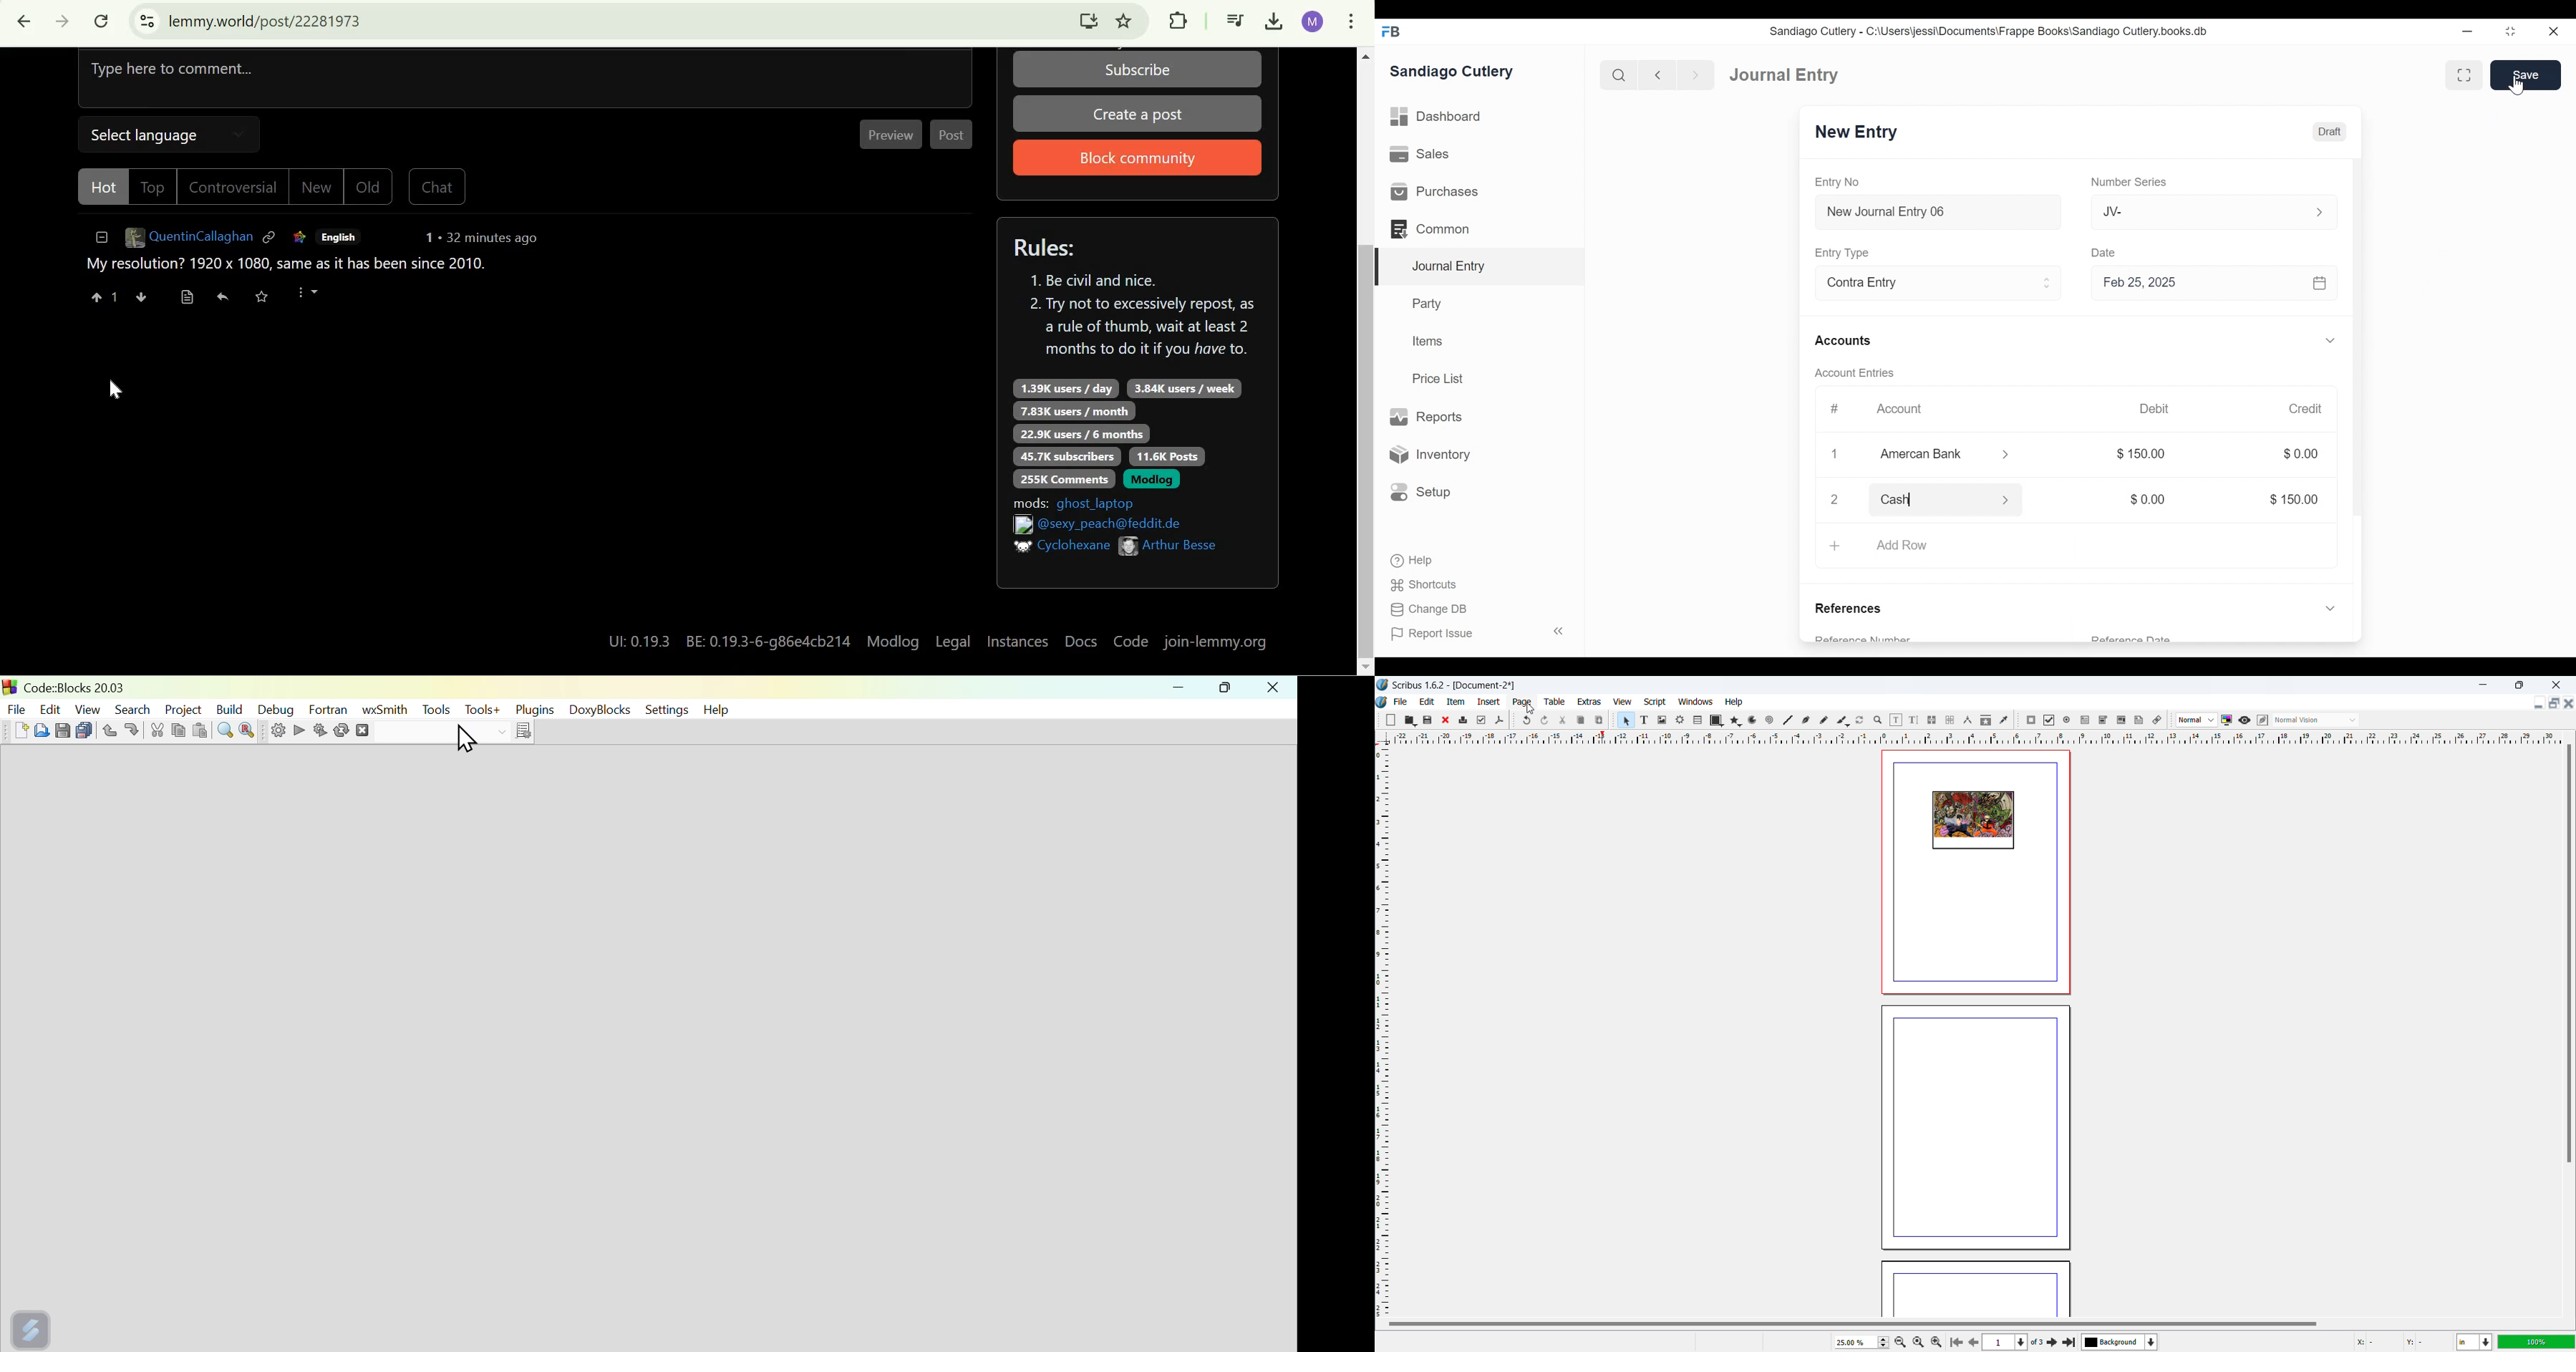  Describe the element at coordinates (1989, 31) in the screenshot. I see `Sandiago Cutlery - C:\Users\jessi\Documents\Frappe Books\Sandiago Cutlery.books.db` at that location.